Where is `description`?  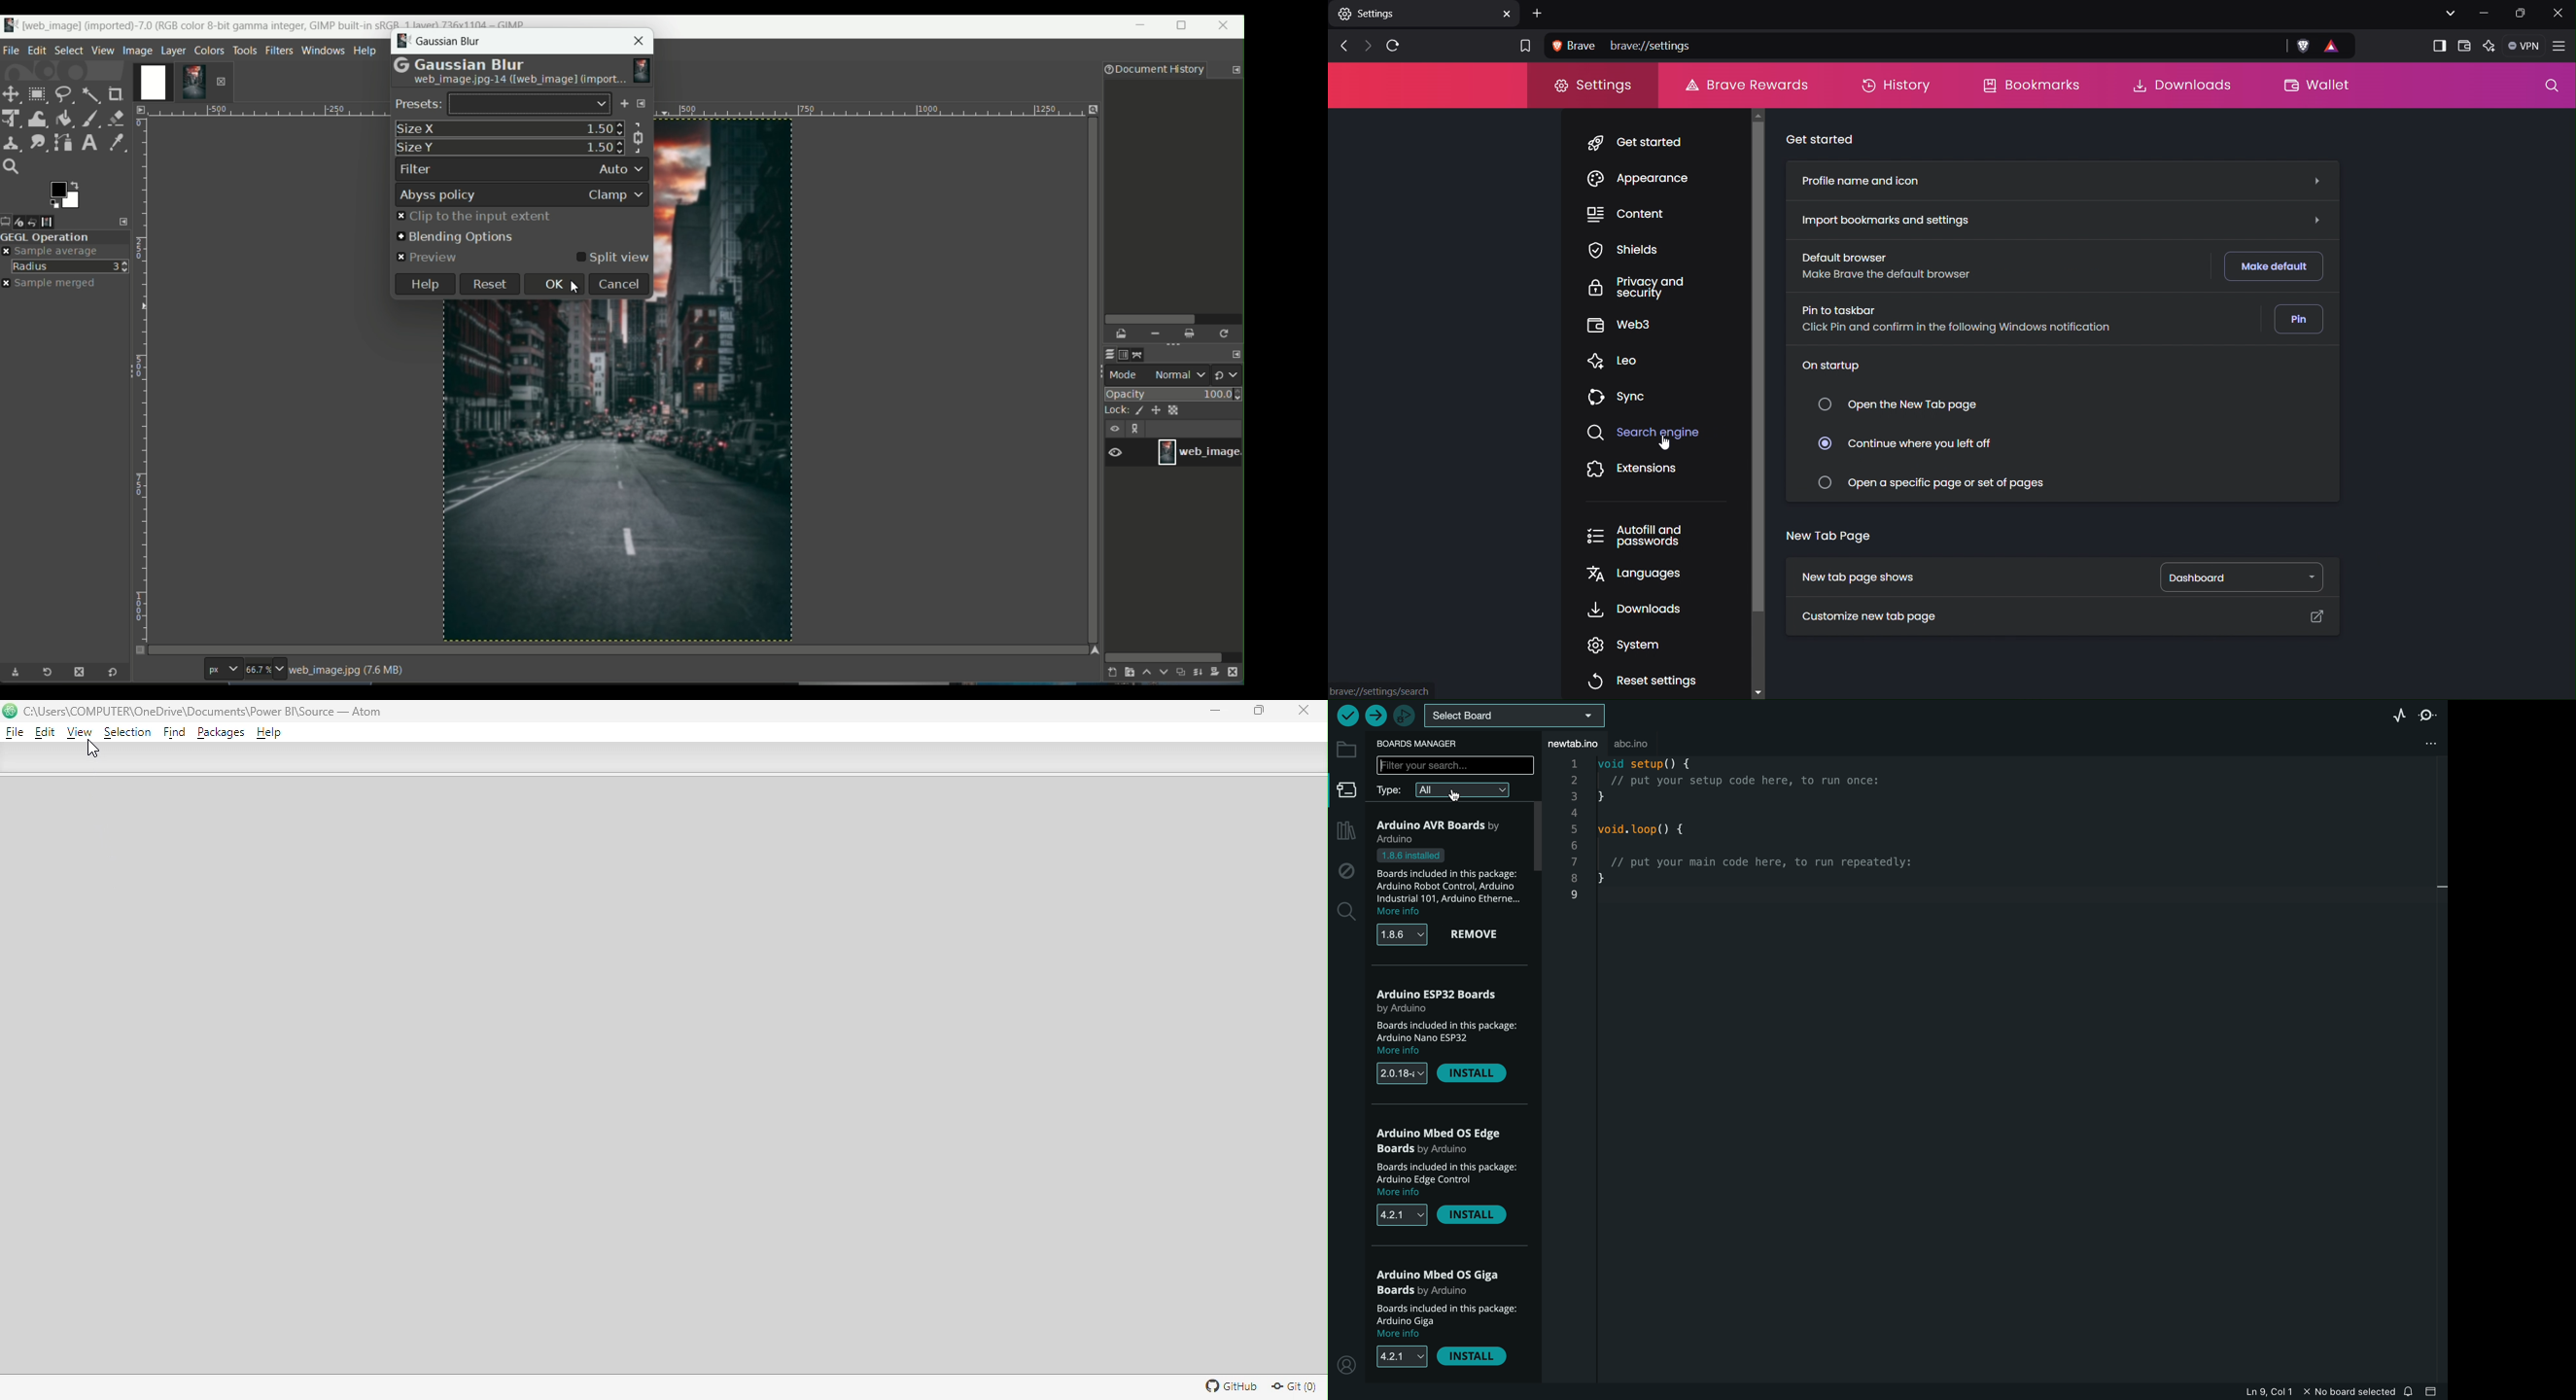
description is located at coordinates (1452, 1180).